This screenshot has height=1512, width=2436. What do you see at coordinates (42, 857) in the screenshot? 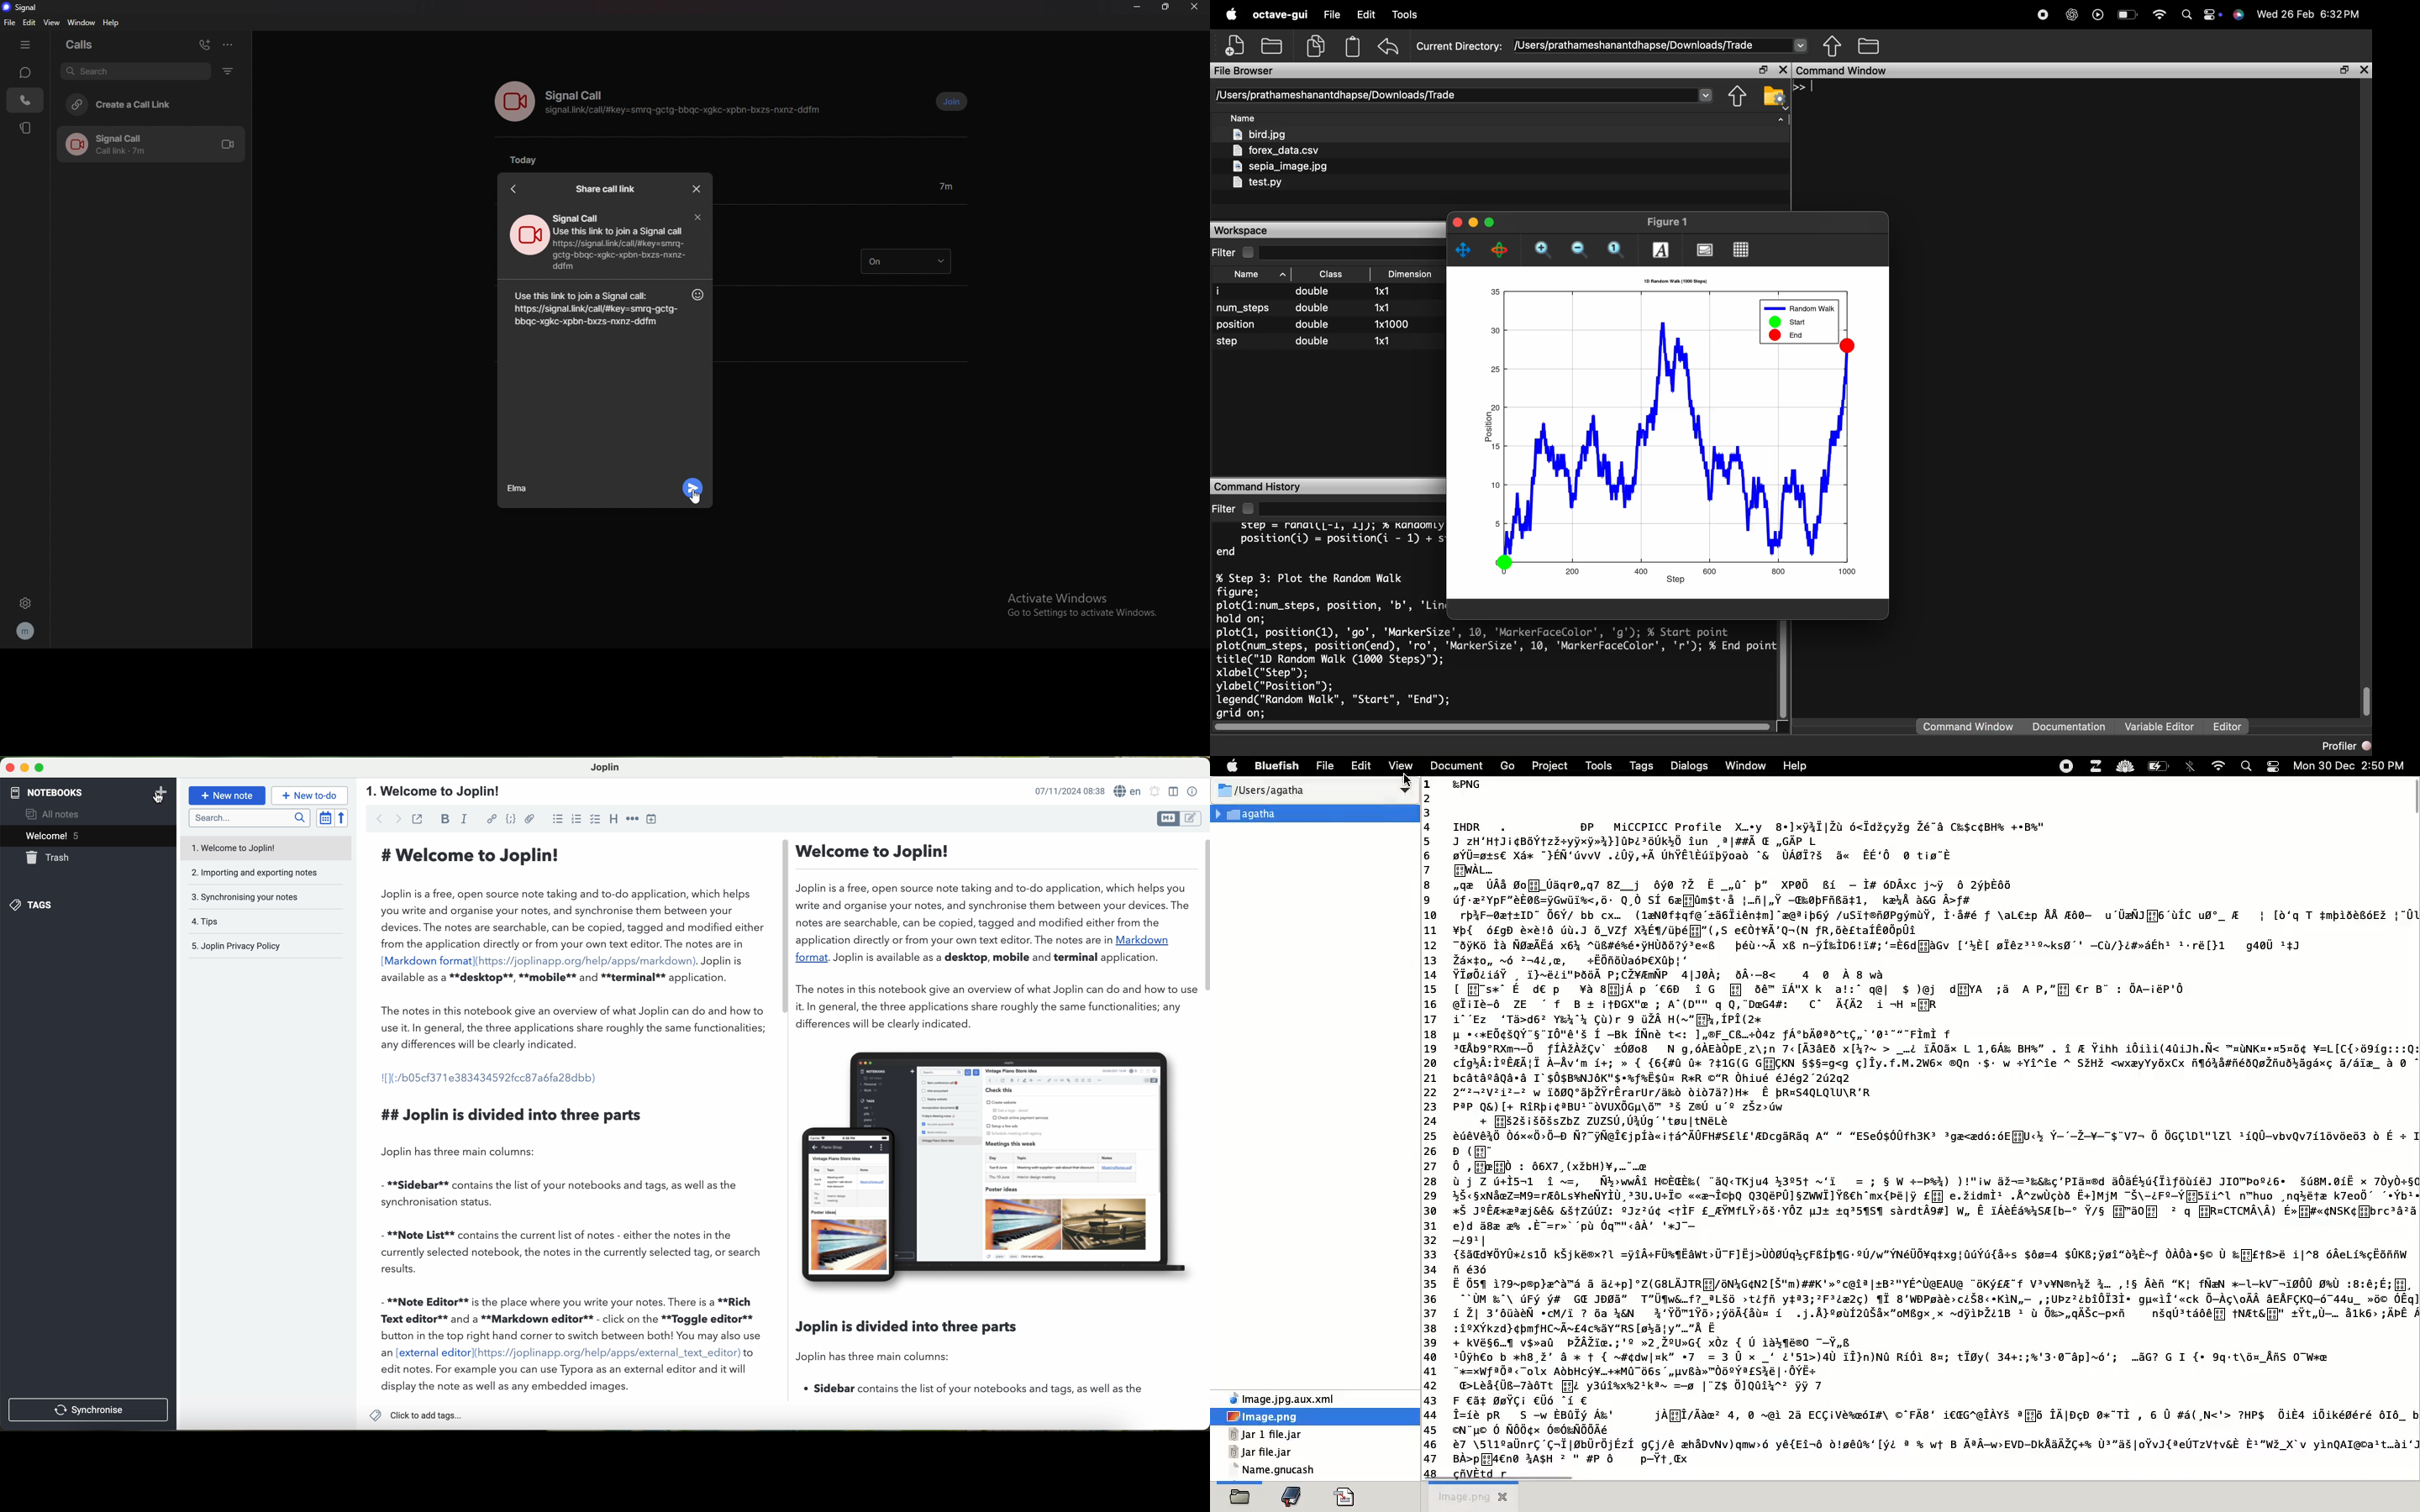
I see `trash` at bounding box center [42, 857].